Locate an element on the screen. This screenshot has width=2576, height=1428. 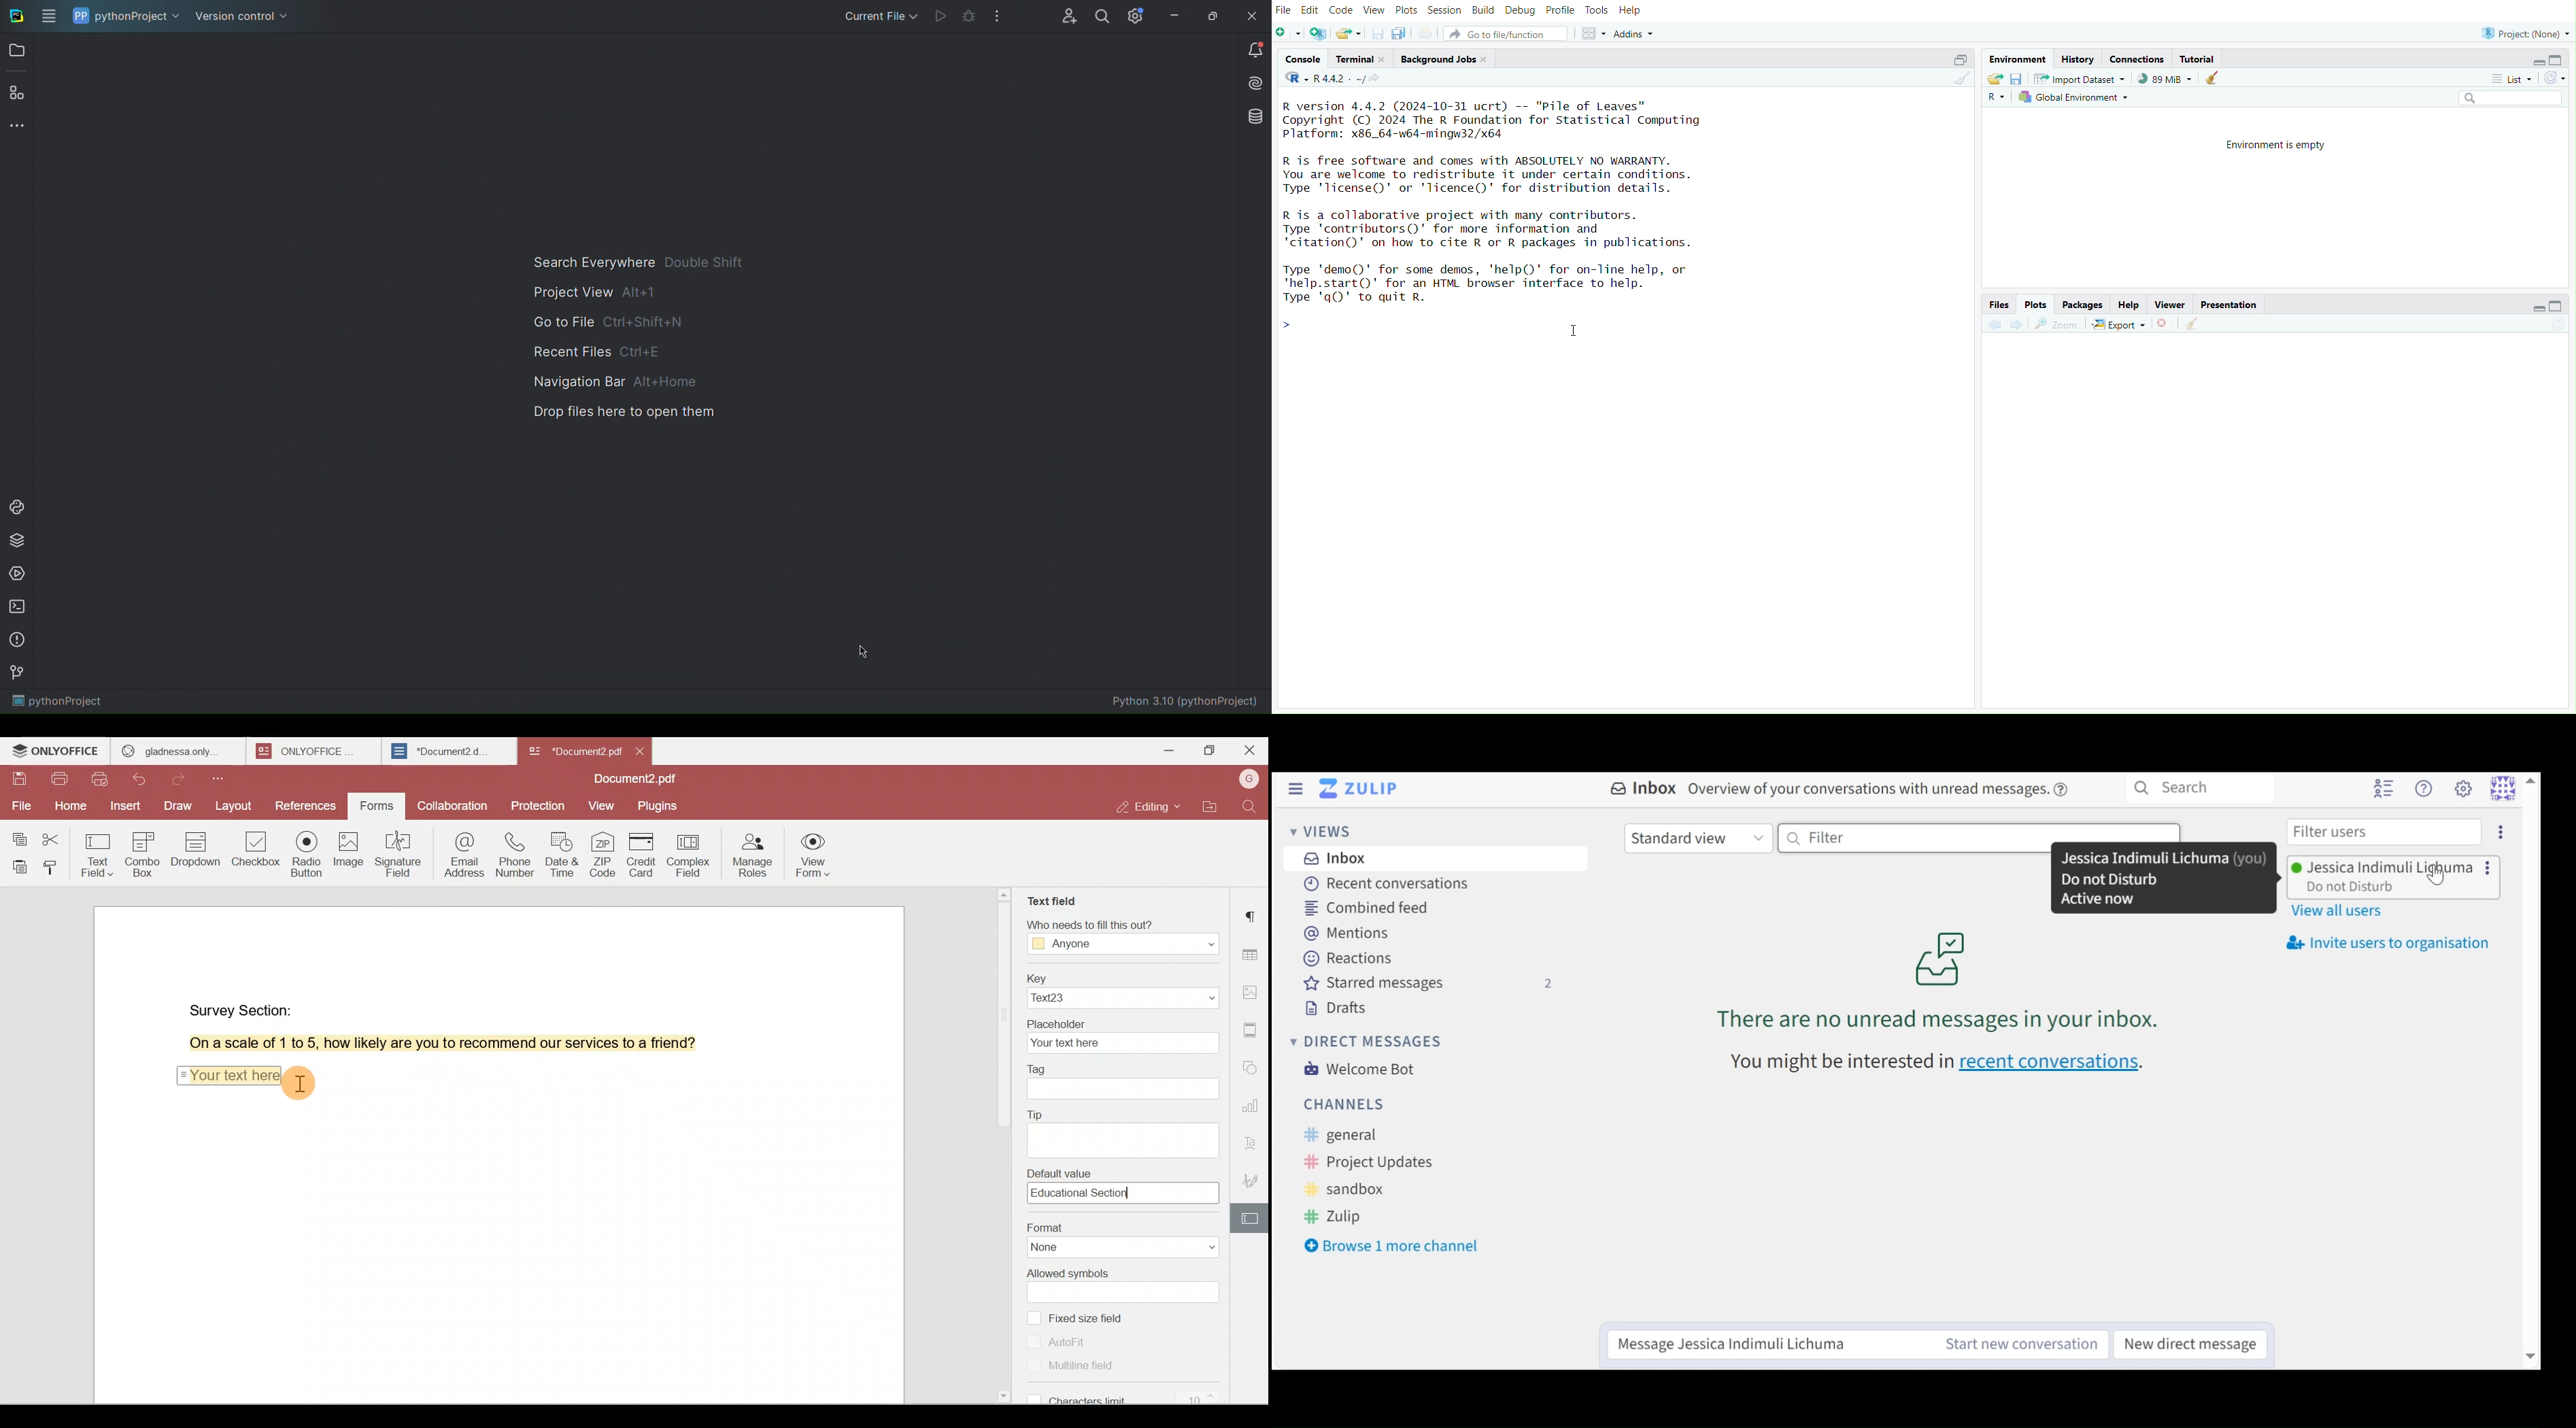
Image is located at coordinates (347, 853).